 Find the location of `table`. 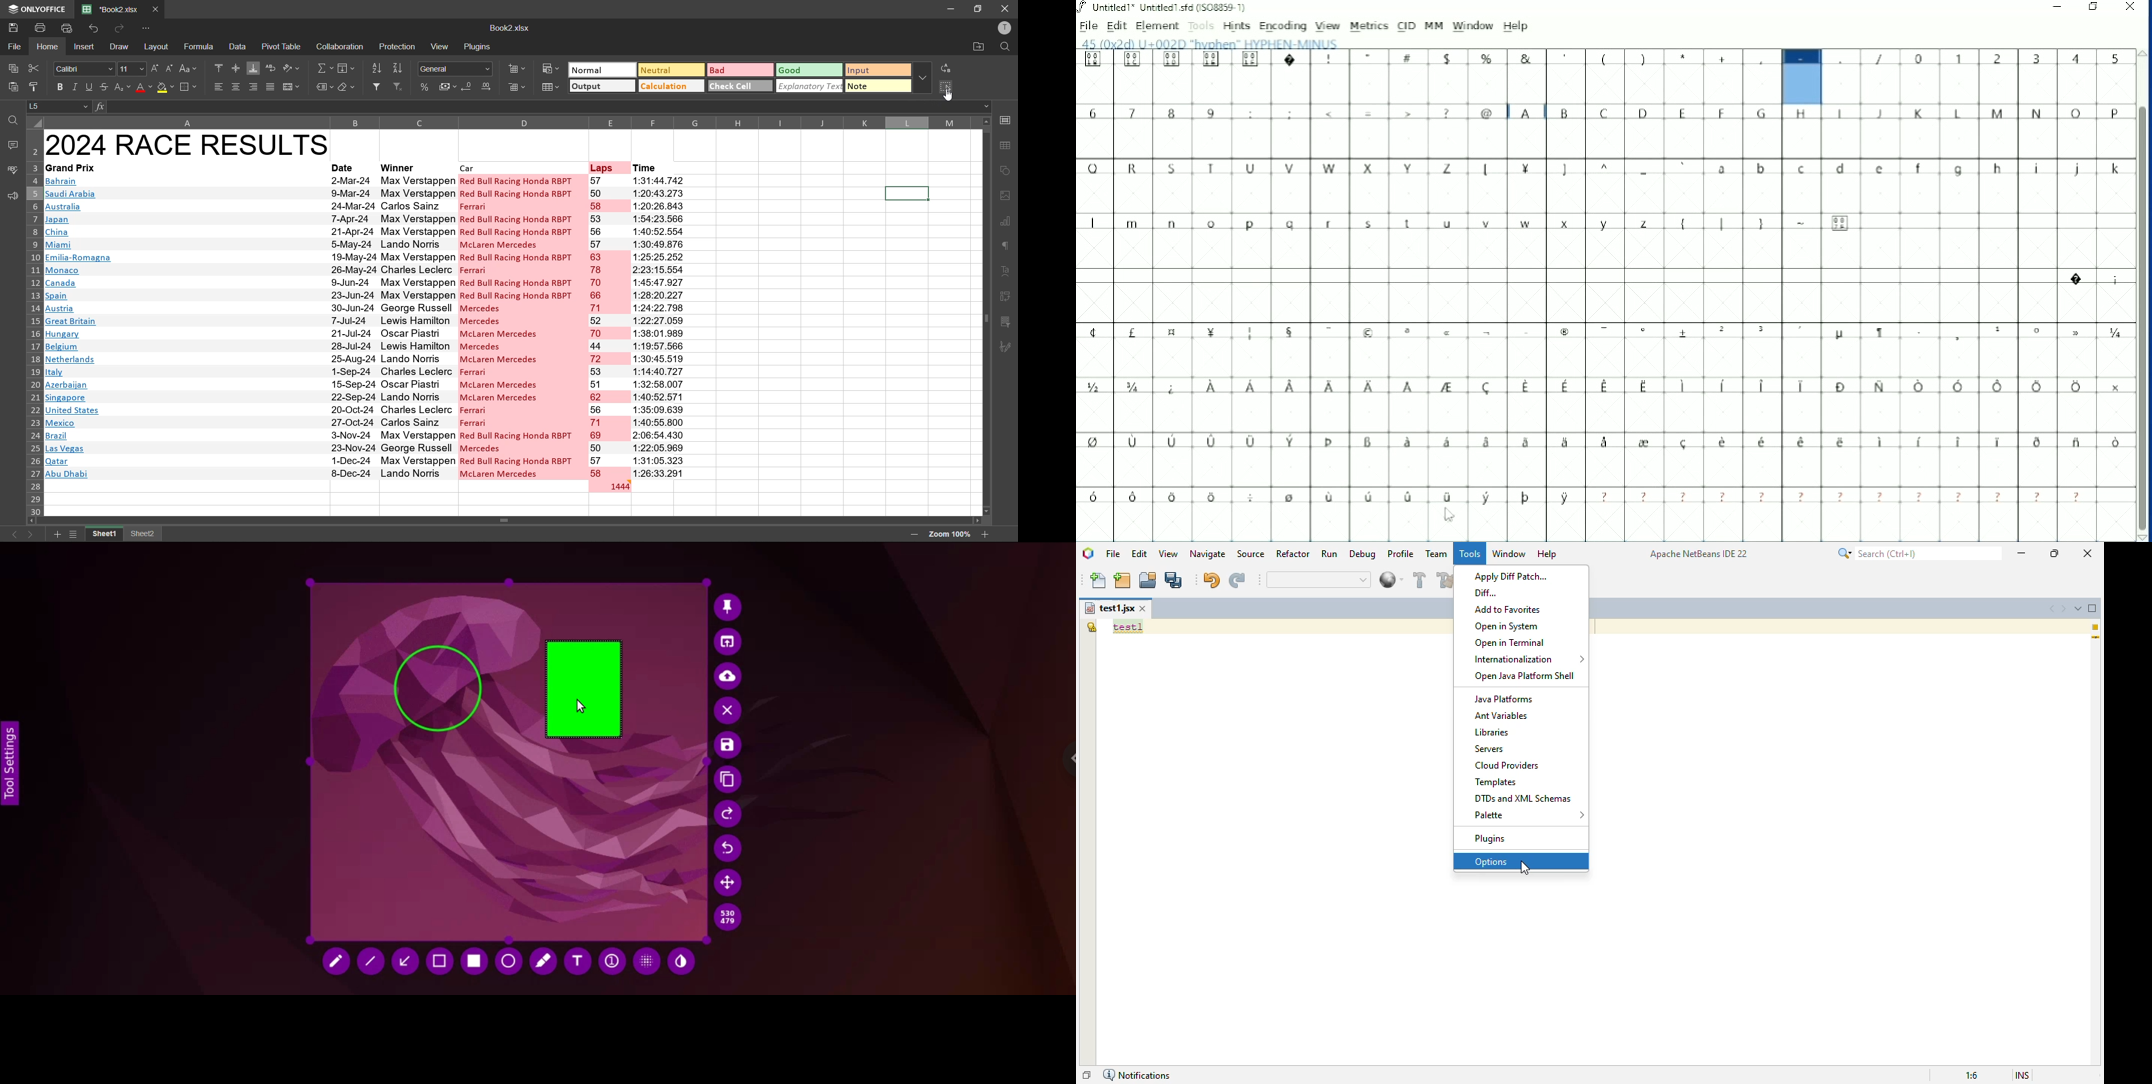

table is located at coordinates (1005, 146).